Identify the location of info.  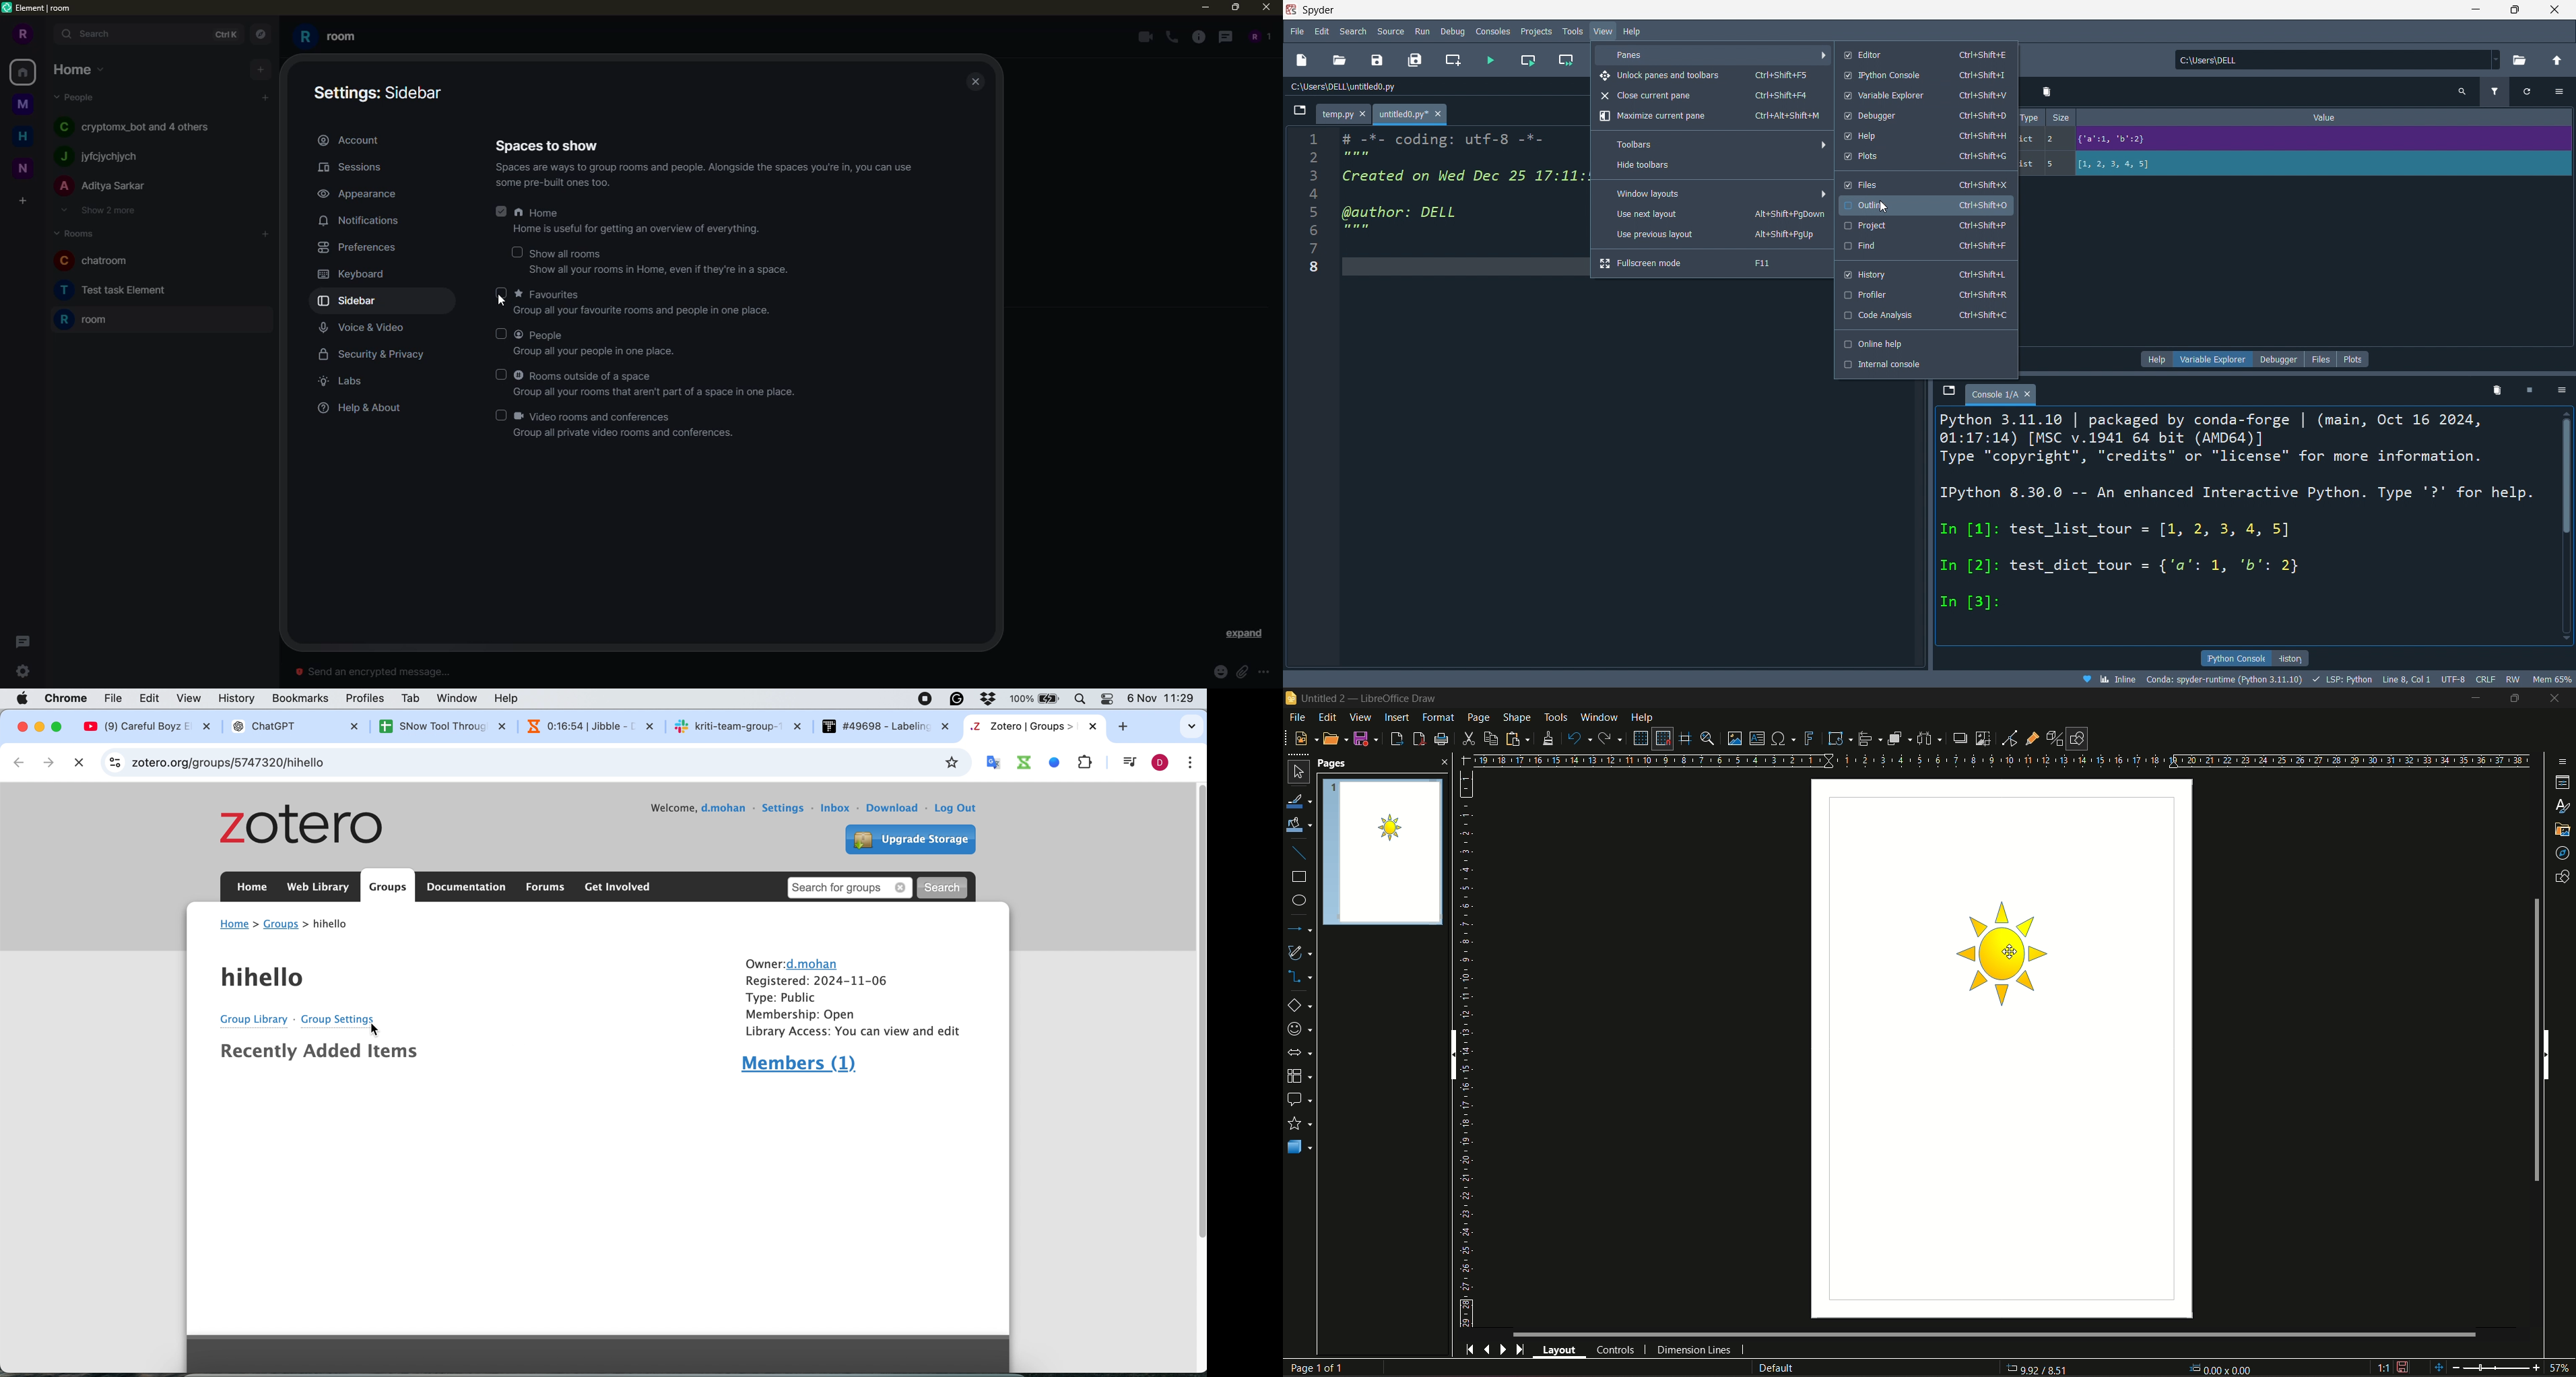
(1199, 37).